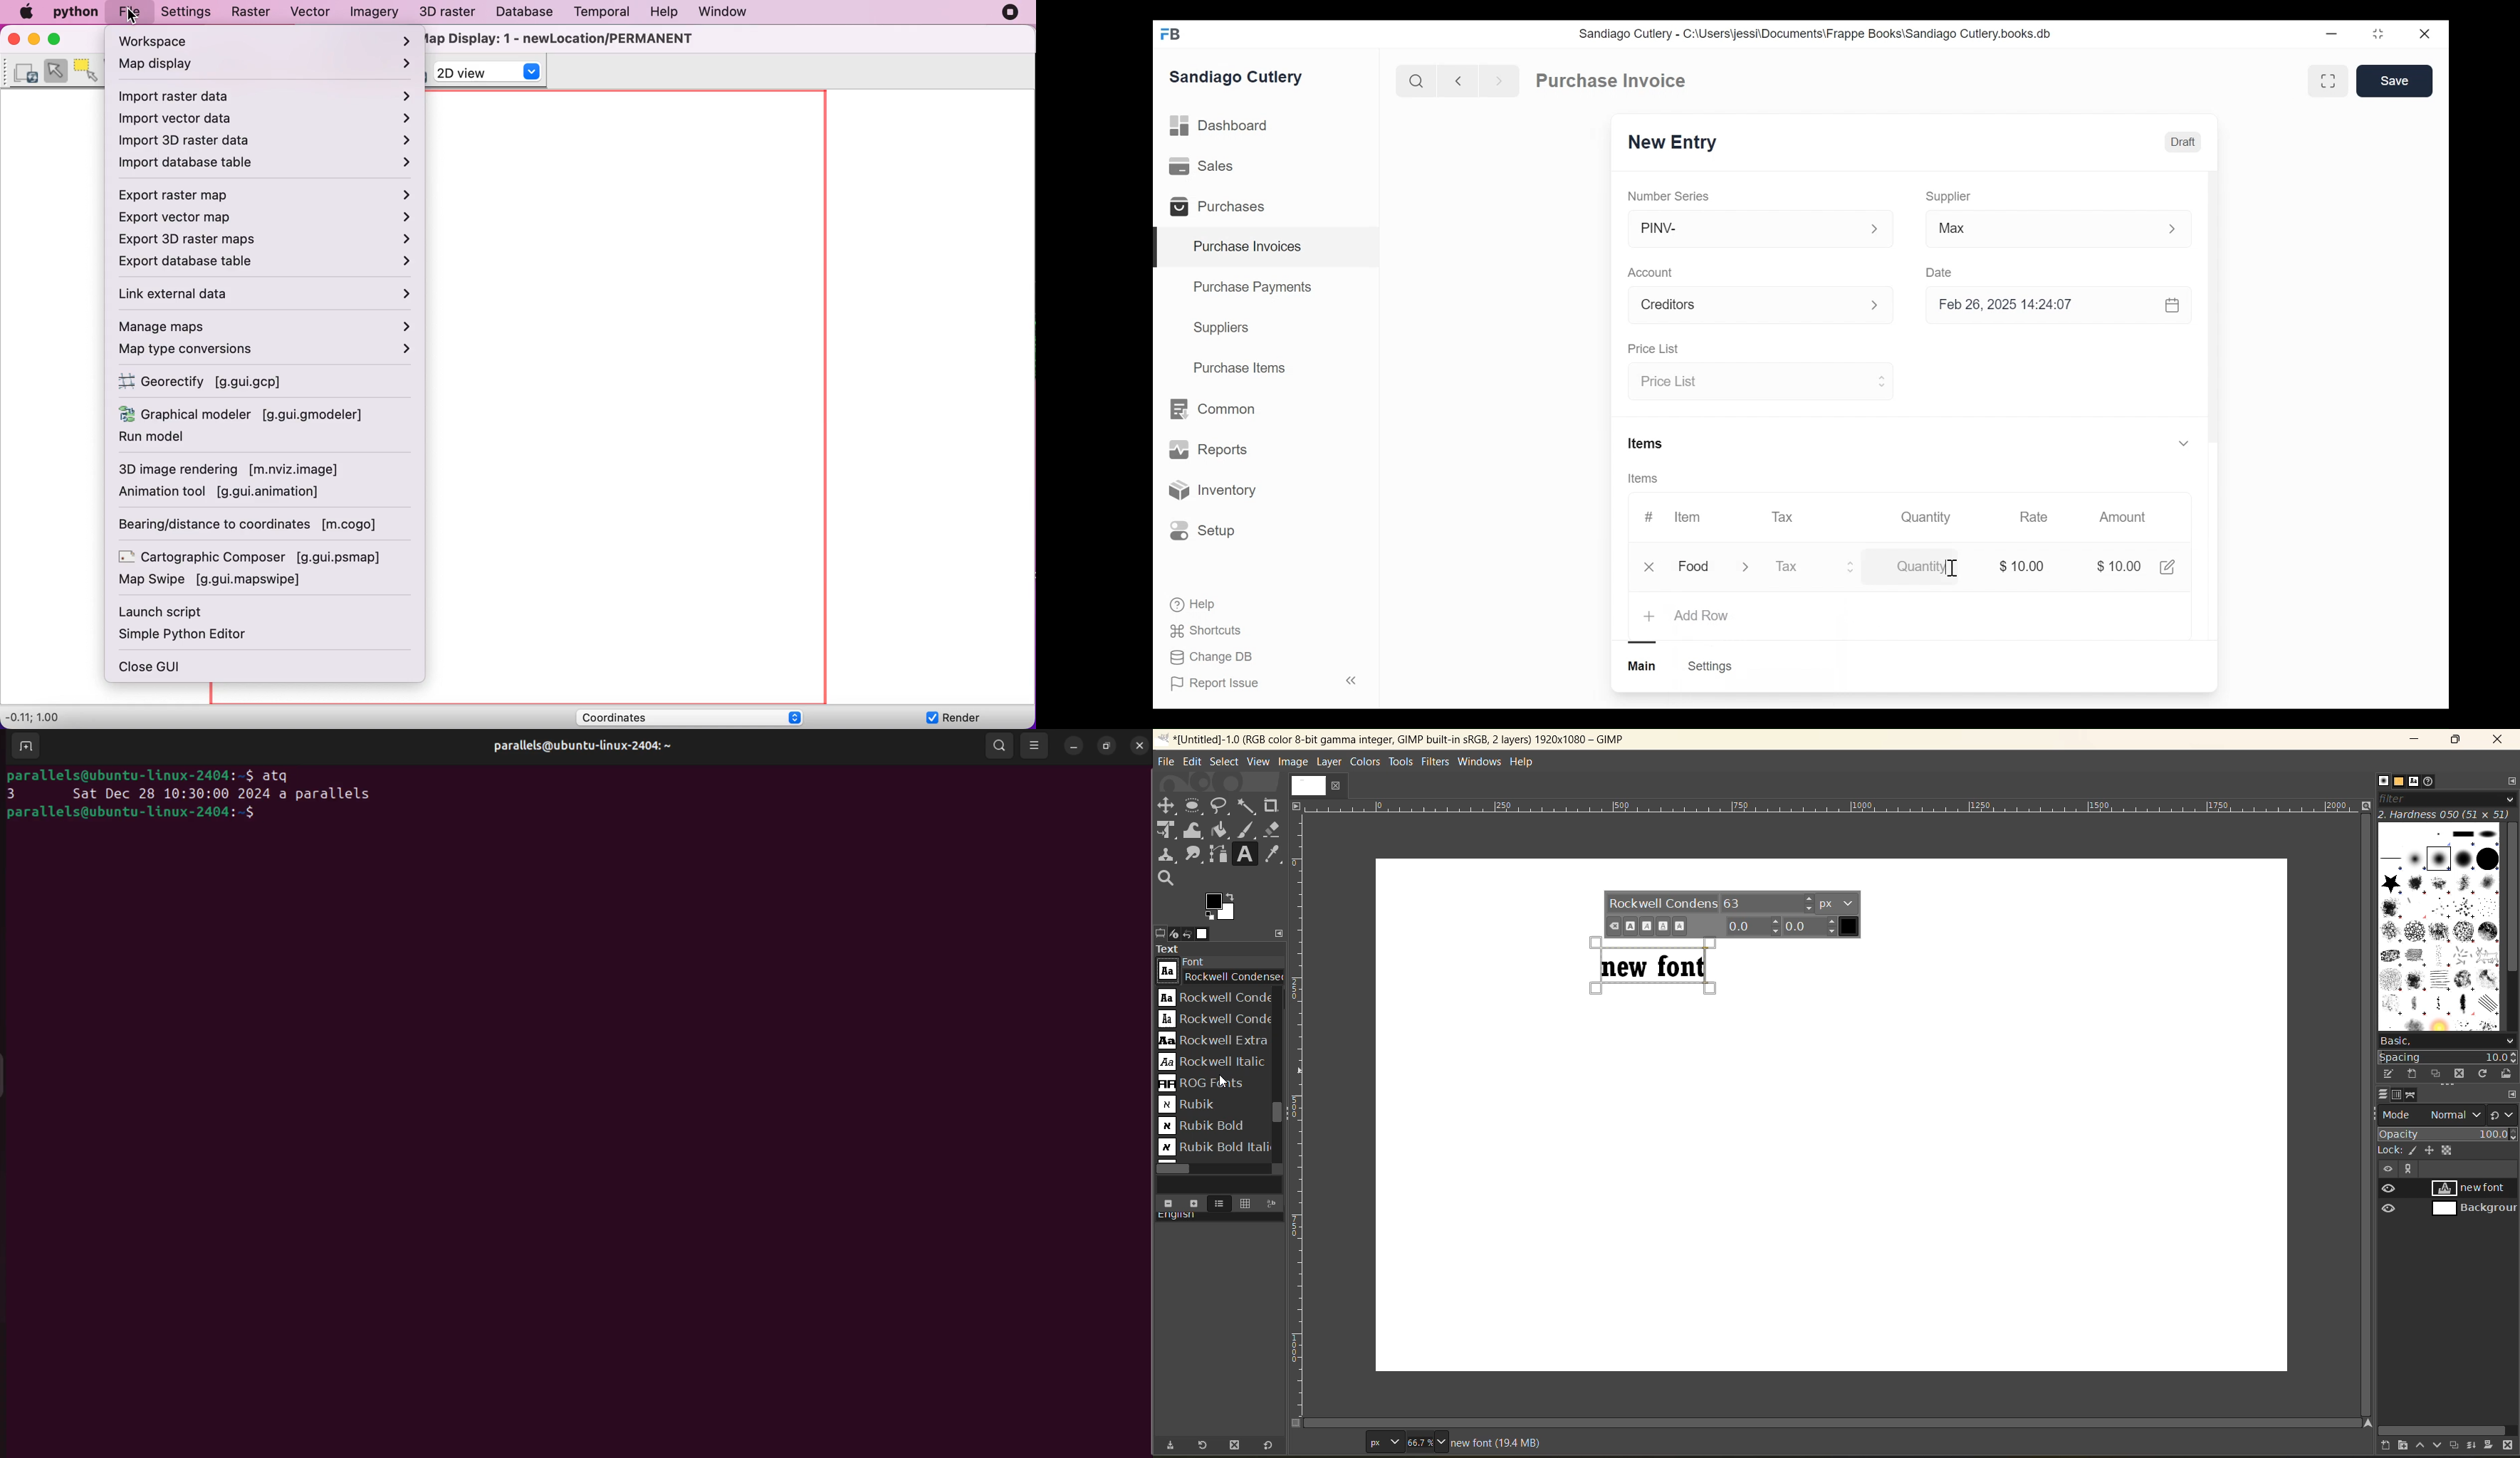 The width and height of the screenshot is (2520, 1484). Describe the element at coordinates (1269, 1447) in the screenshot. I see `reset tool preset` at that location.